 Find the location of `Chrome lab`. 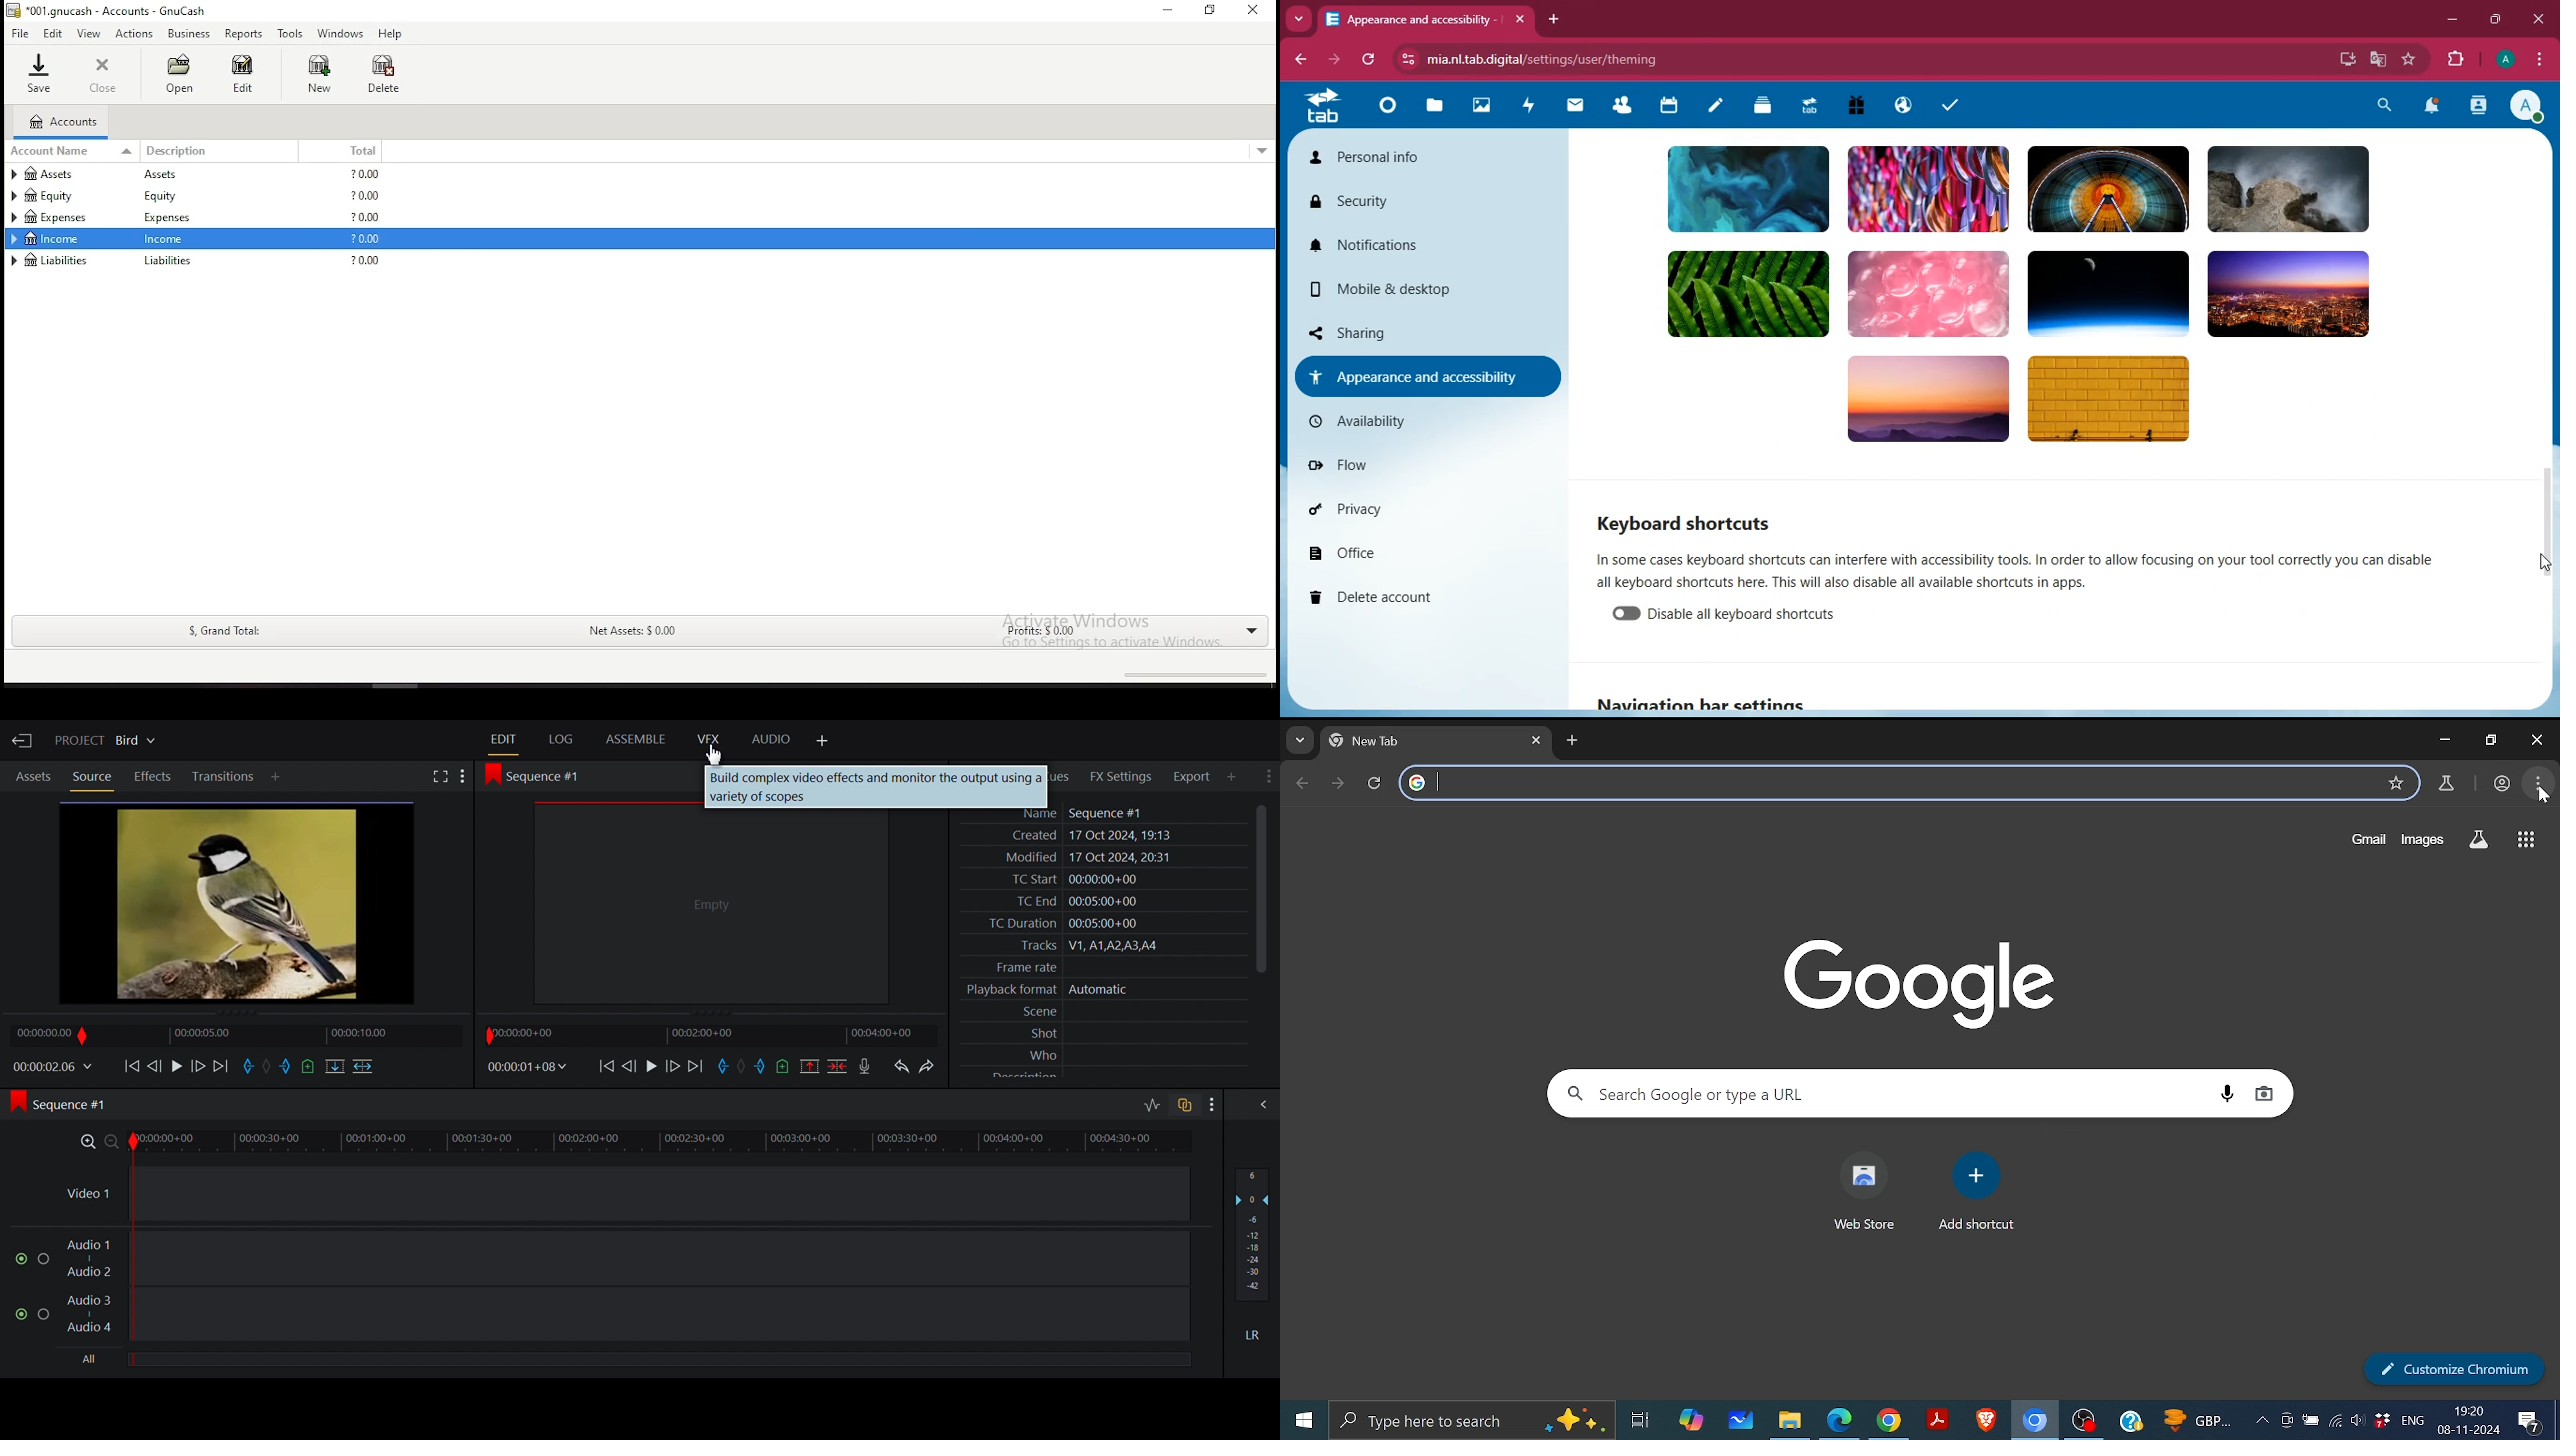

Chrome lab is located at coordinates (2446, 782).